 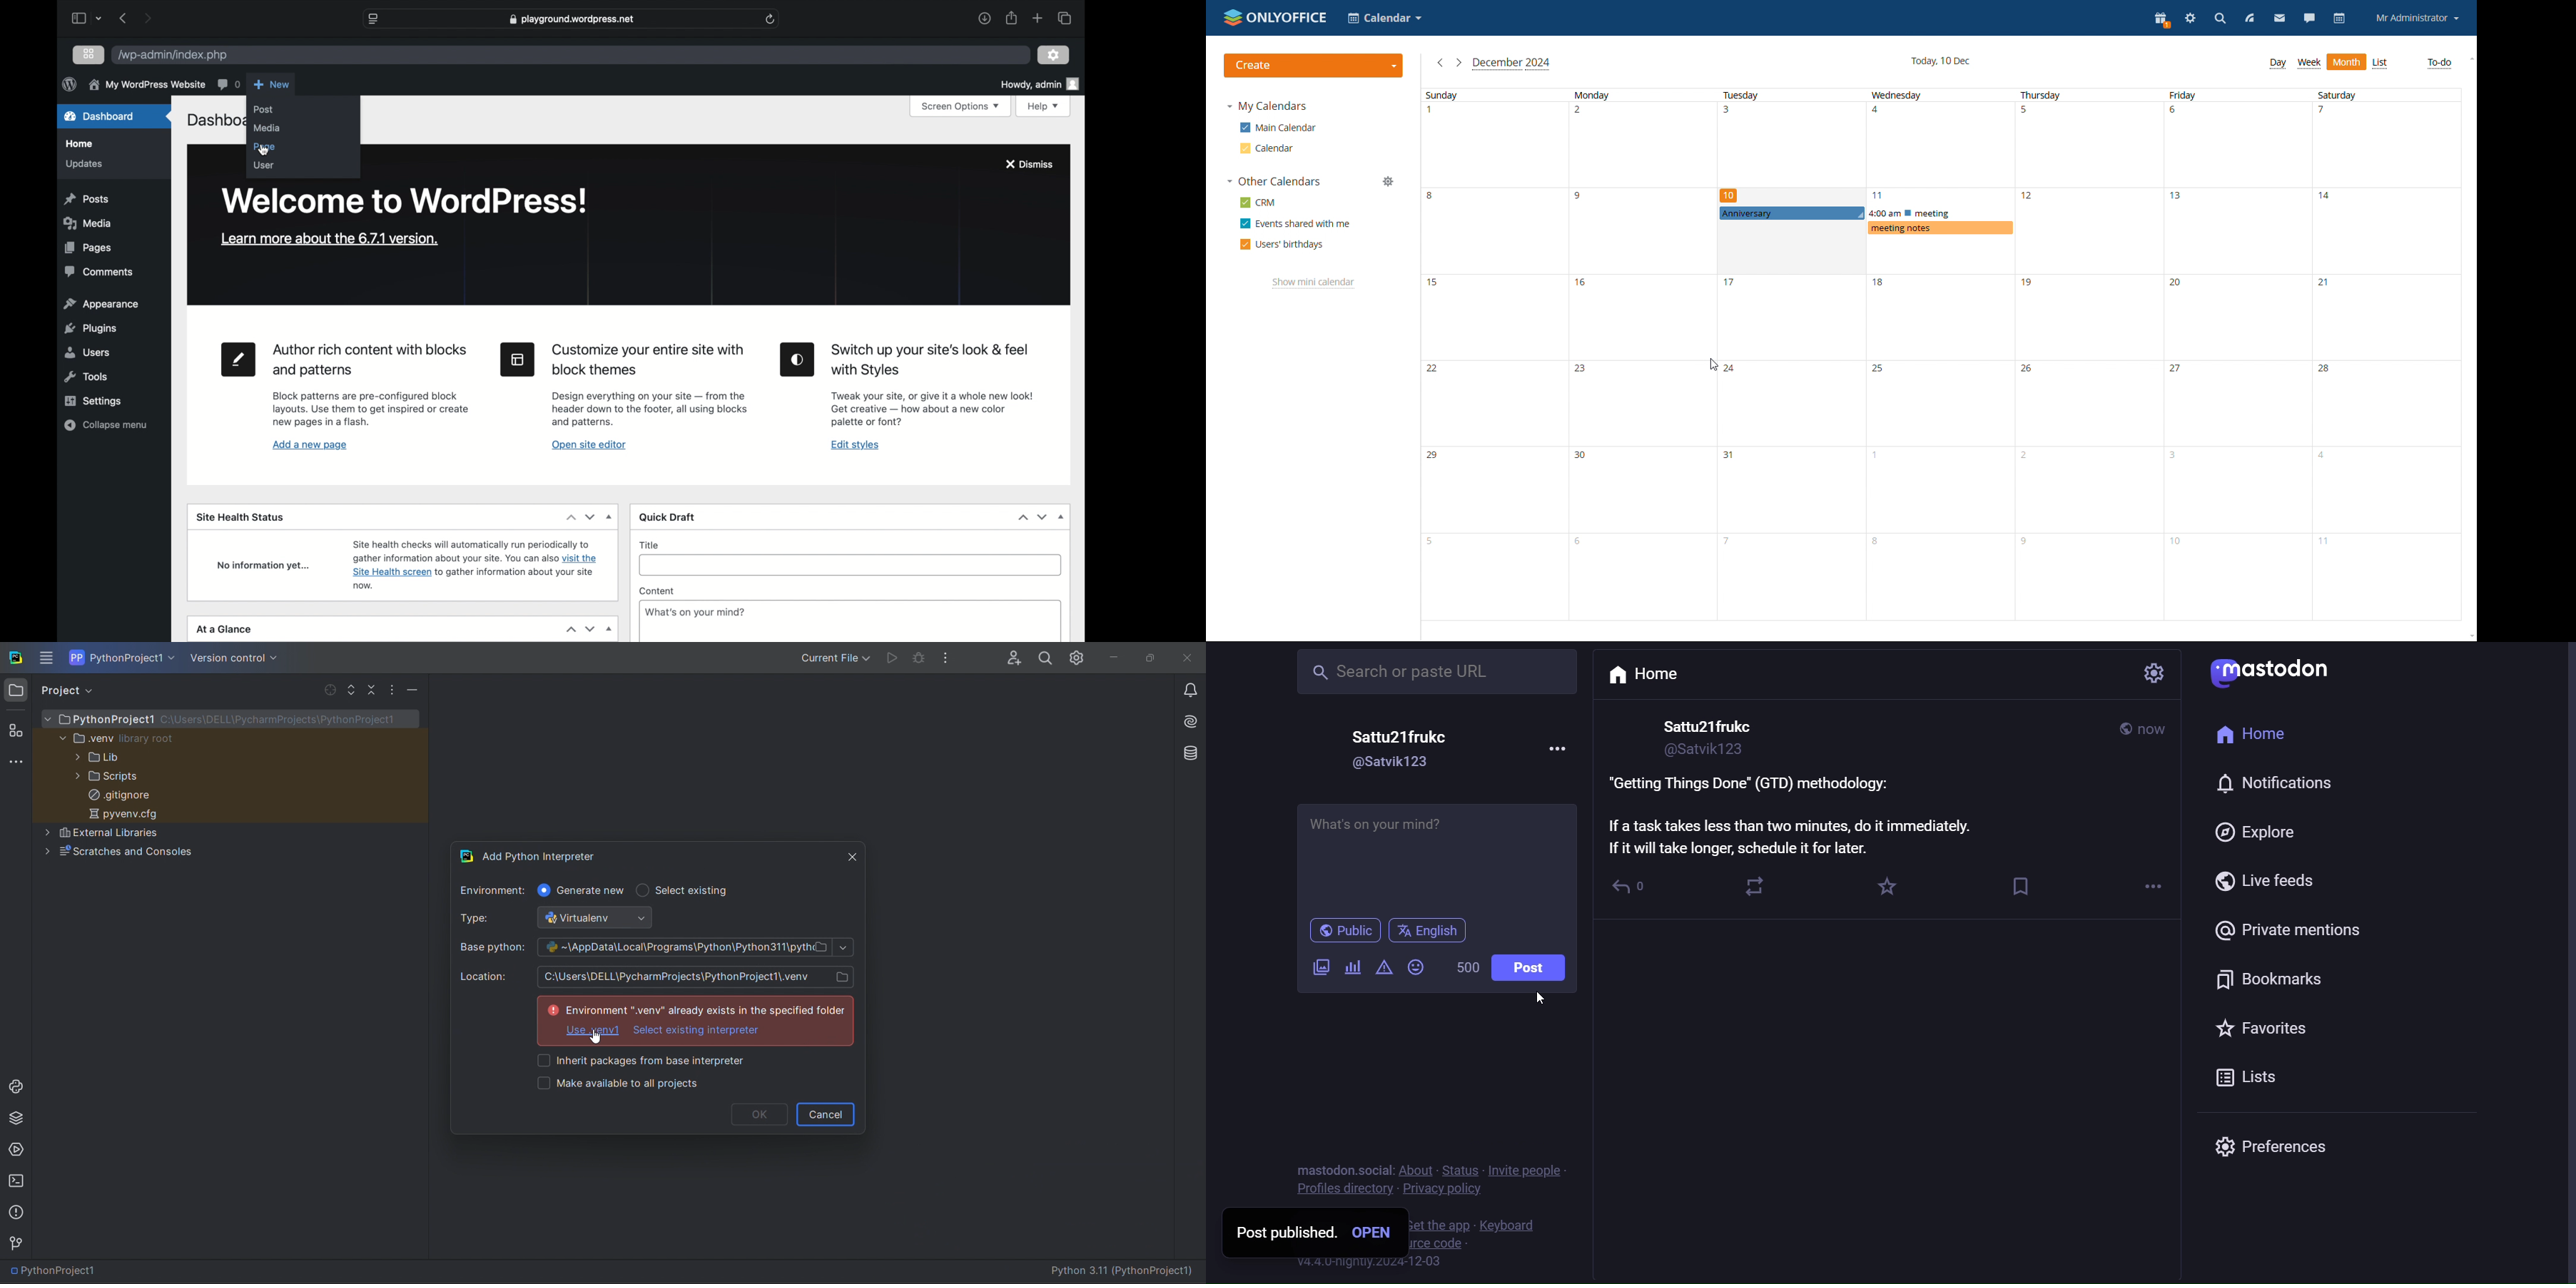 I want to click on home, so click(x=79, y=144).